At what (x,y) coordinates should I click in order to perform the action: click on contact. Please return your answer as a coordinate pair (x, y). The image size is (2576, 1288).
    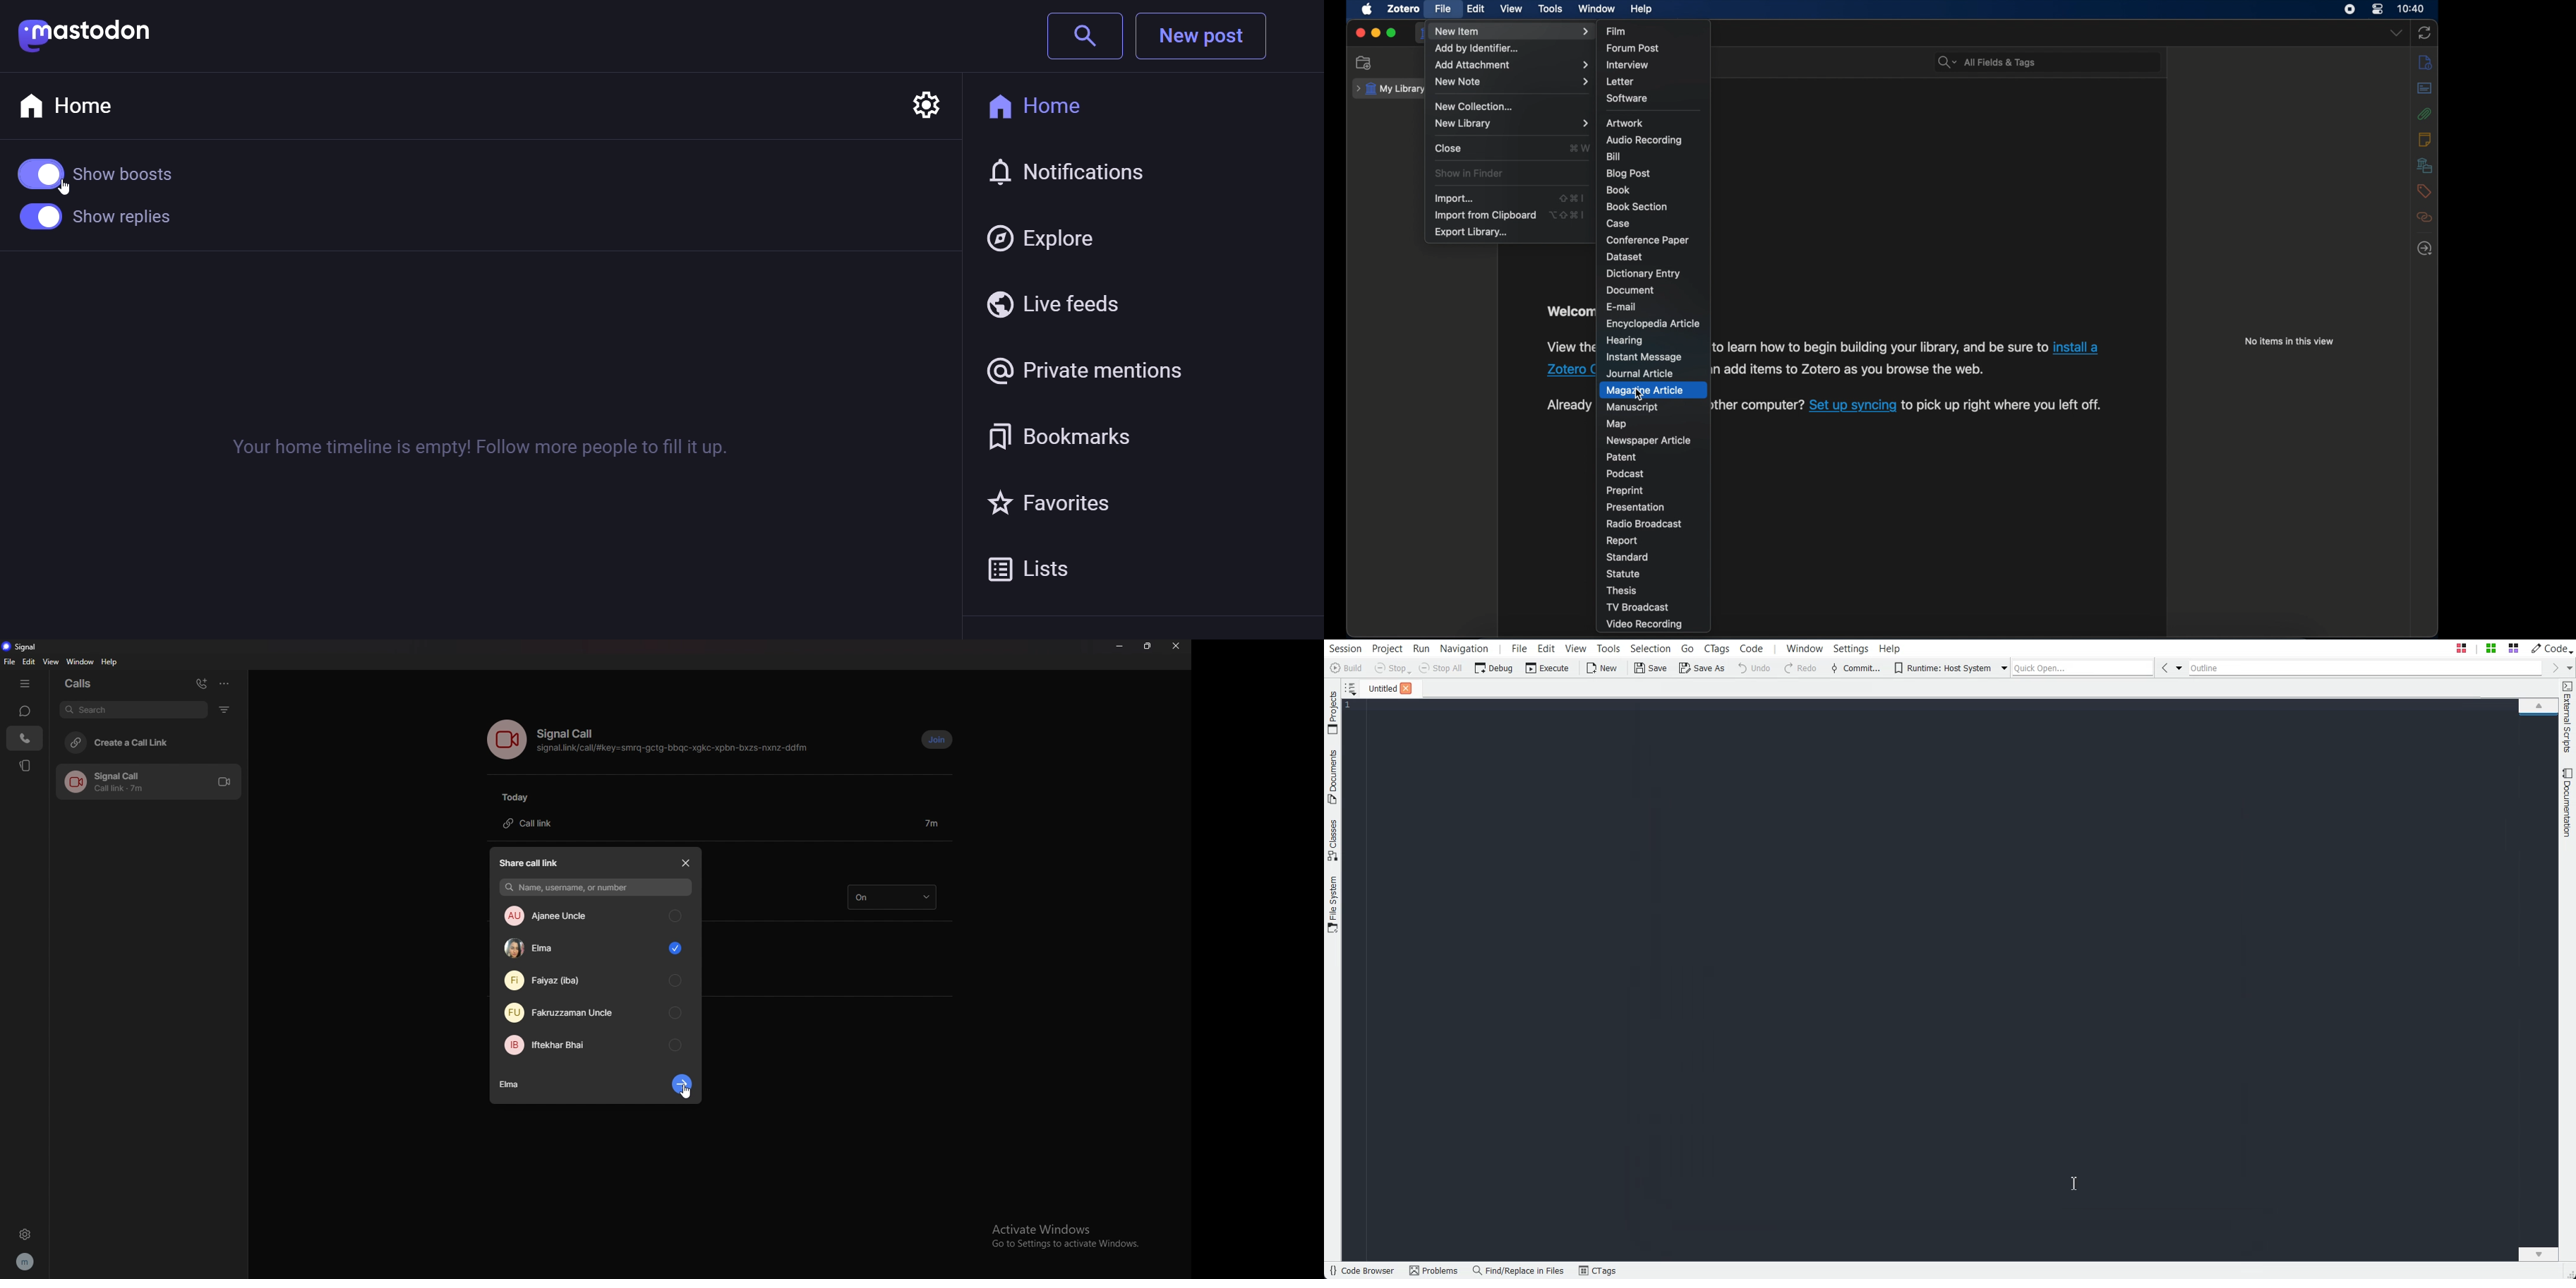
    Looking at the image, I should click on (595, 1045).